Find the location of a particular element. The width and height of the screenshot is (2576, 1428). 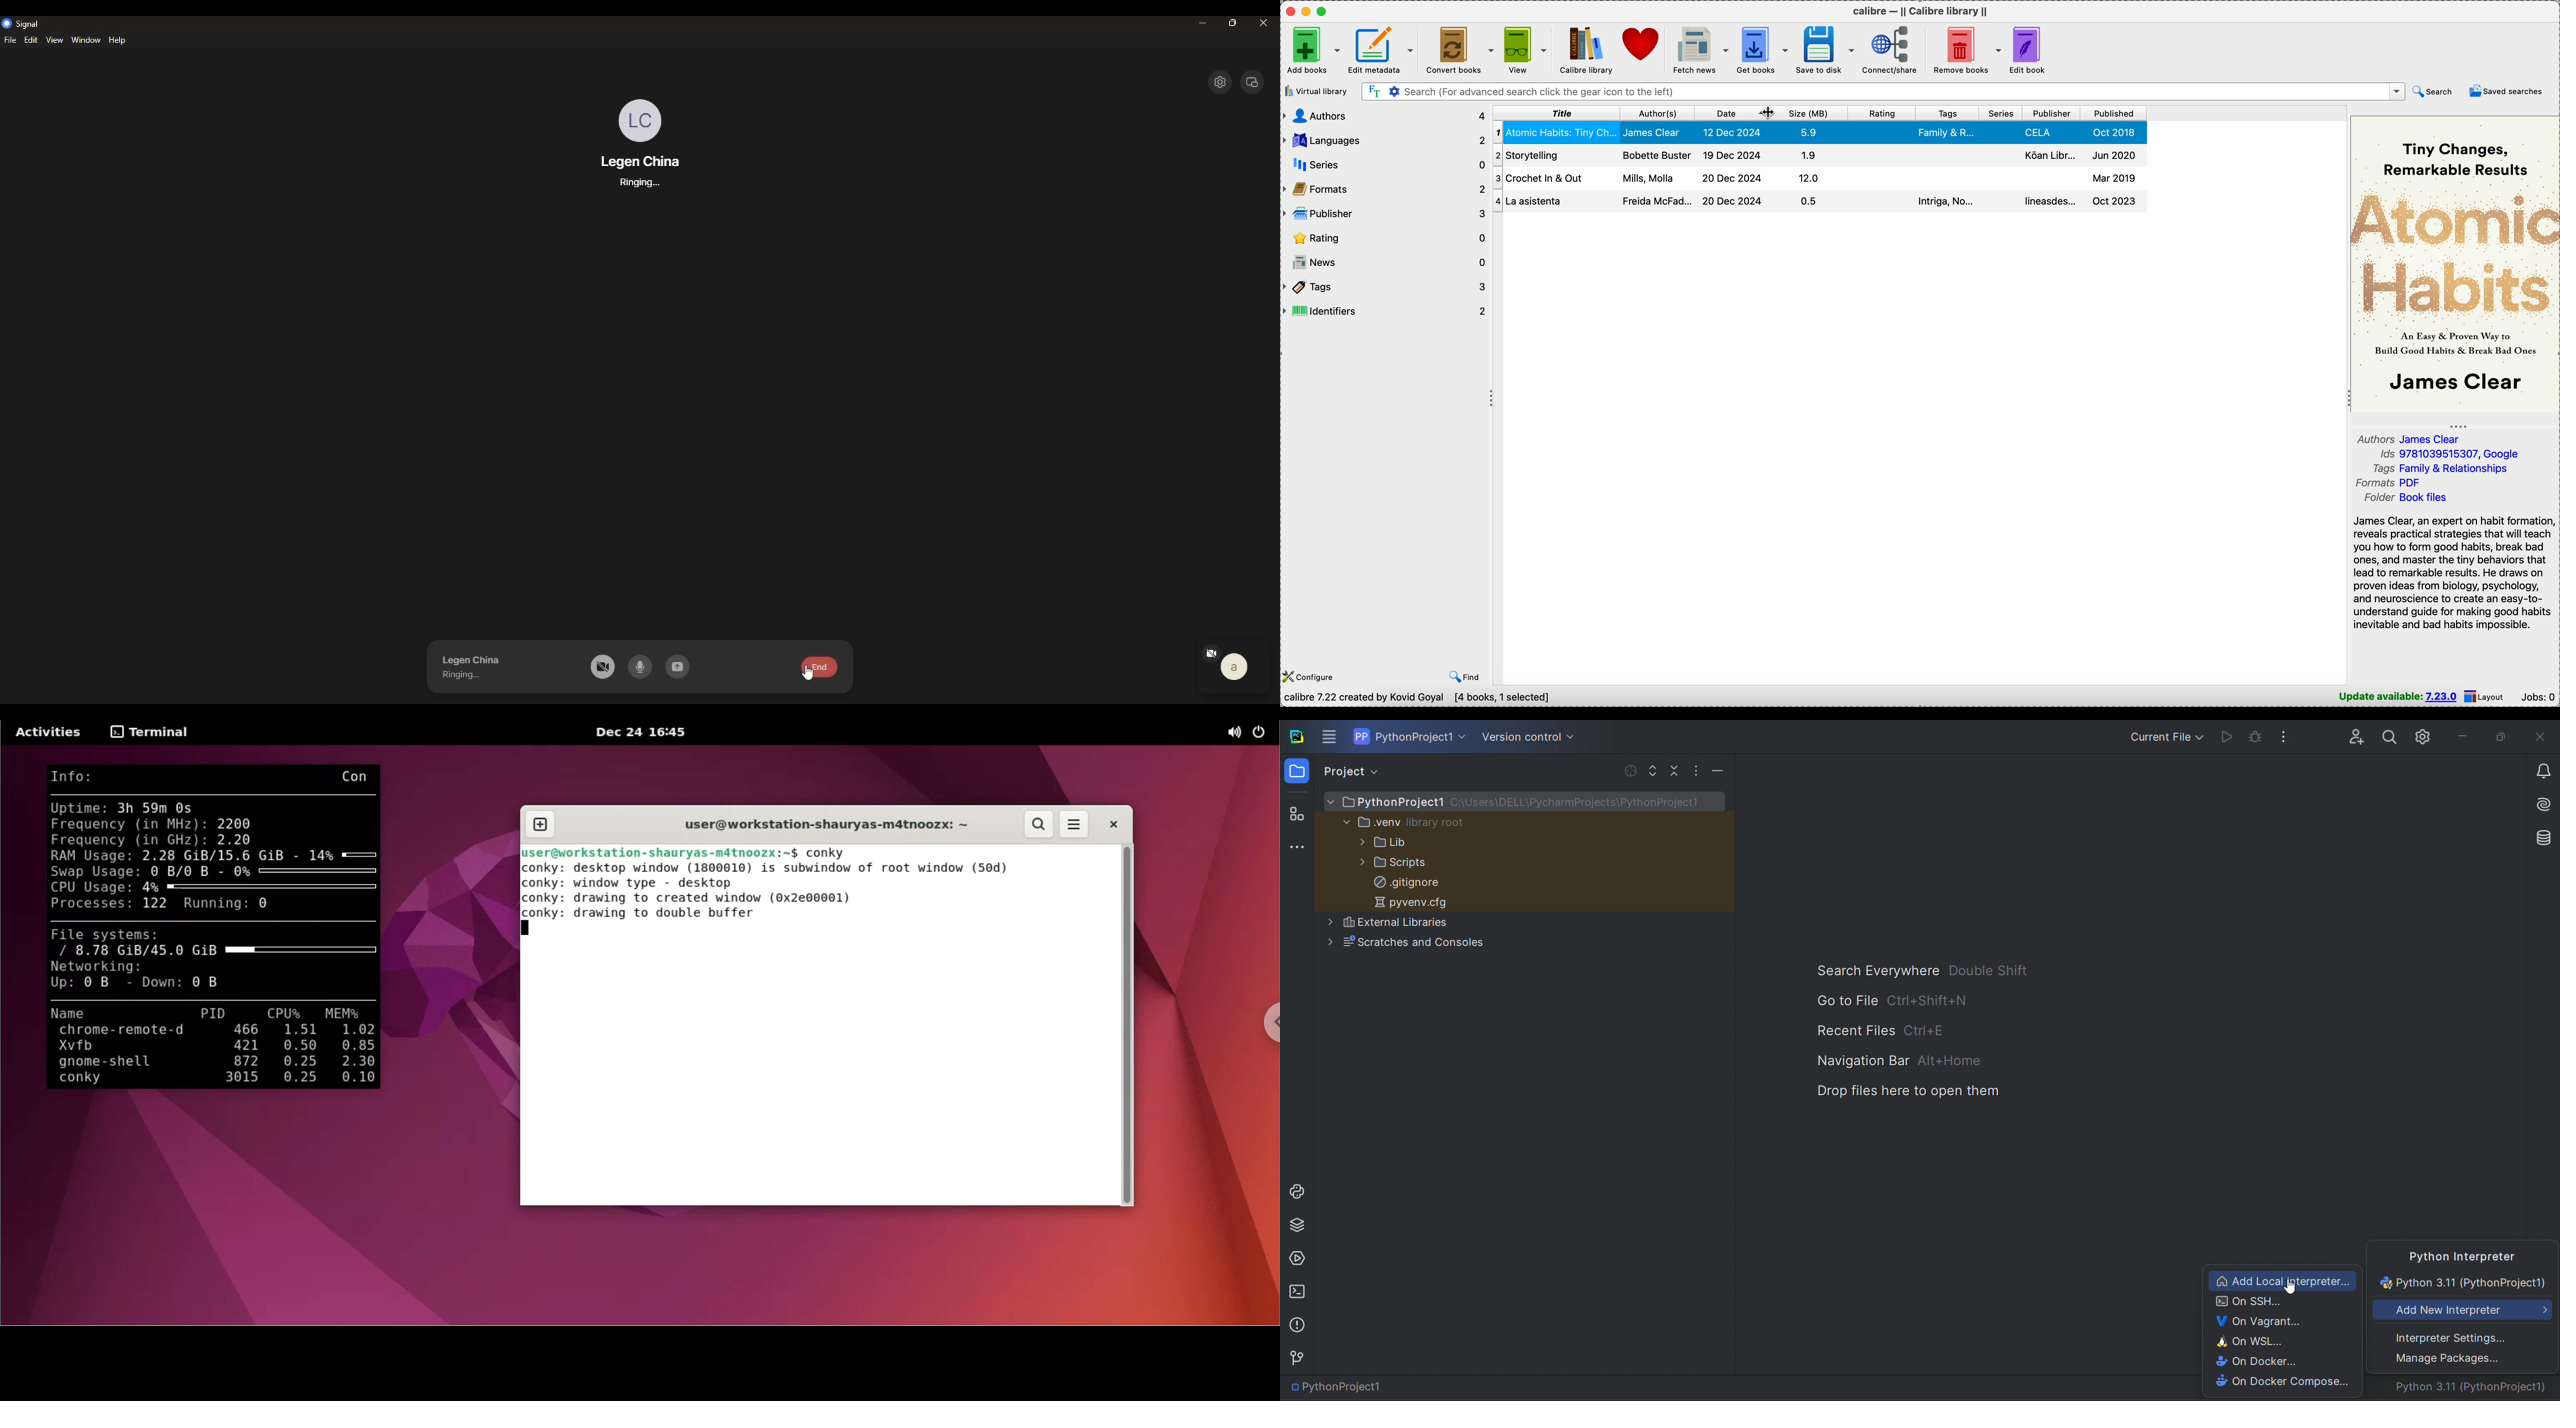

edit is located at coordinates (33, 42).